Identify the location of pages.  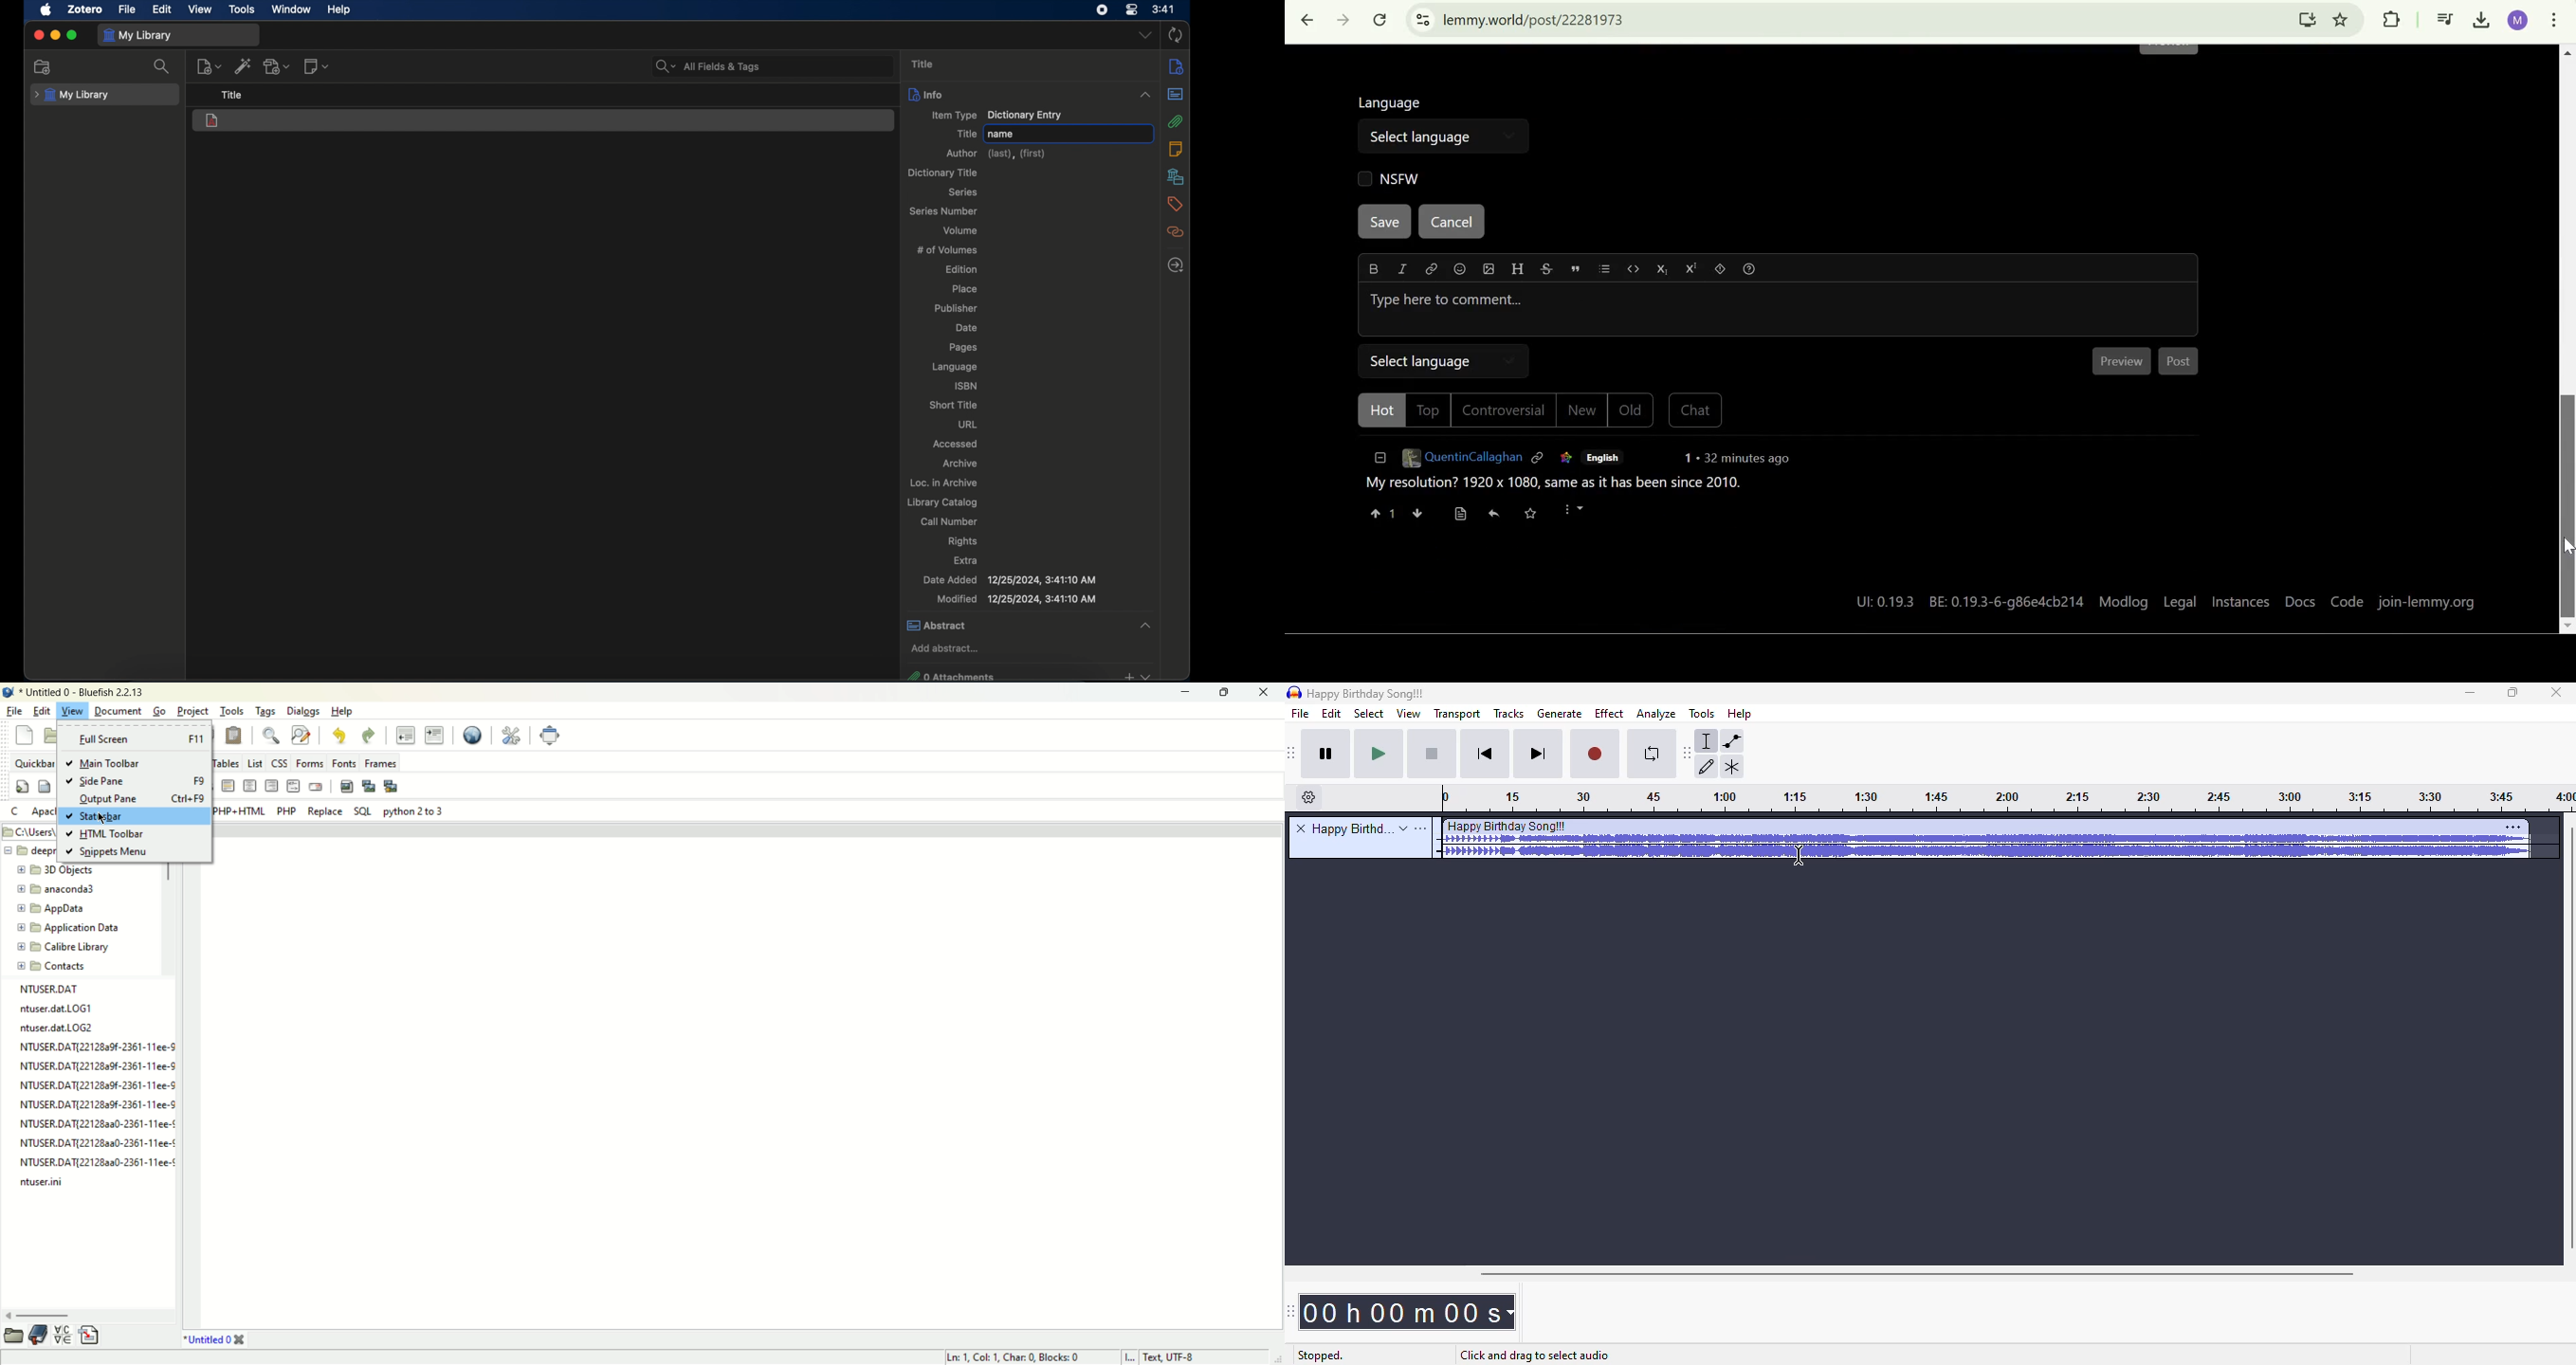
(963, 348).